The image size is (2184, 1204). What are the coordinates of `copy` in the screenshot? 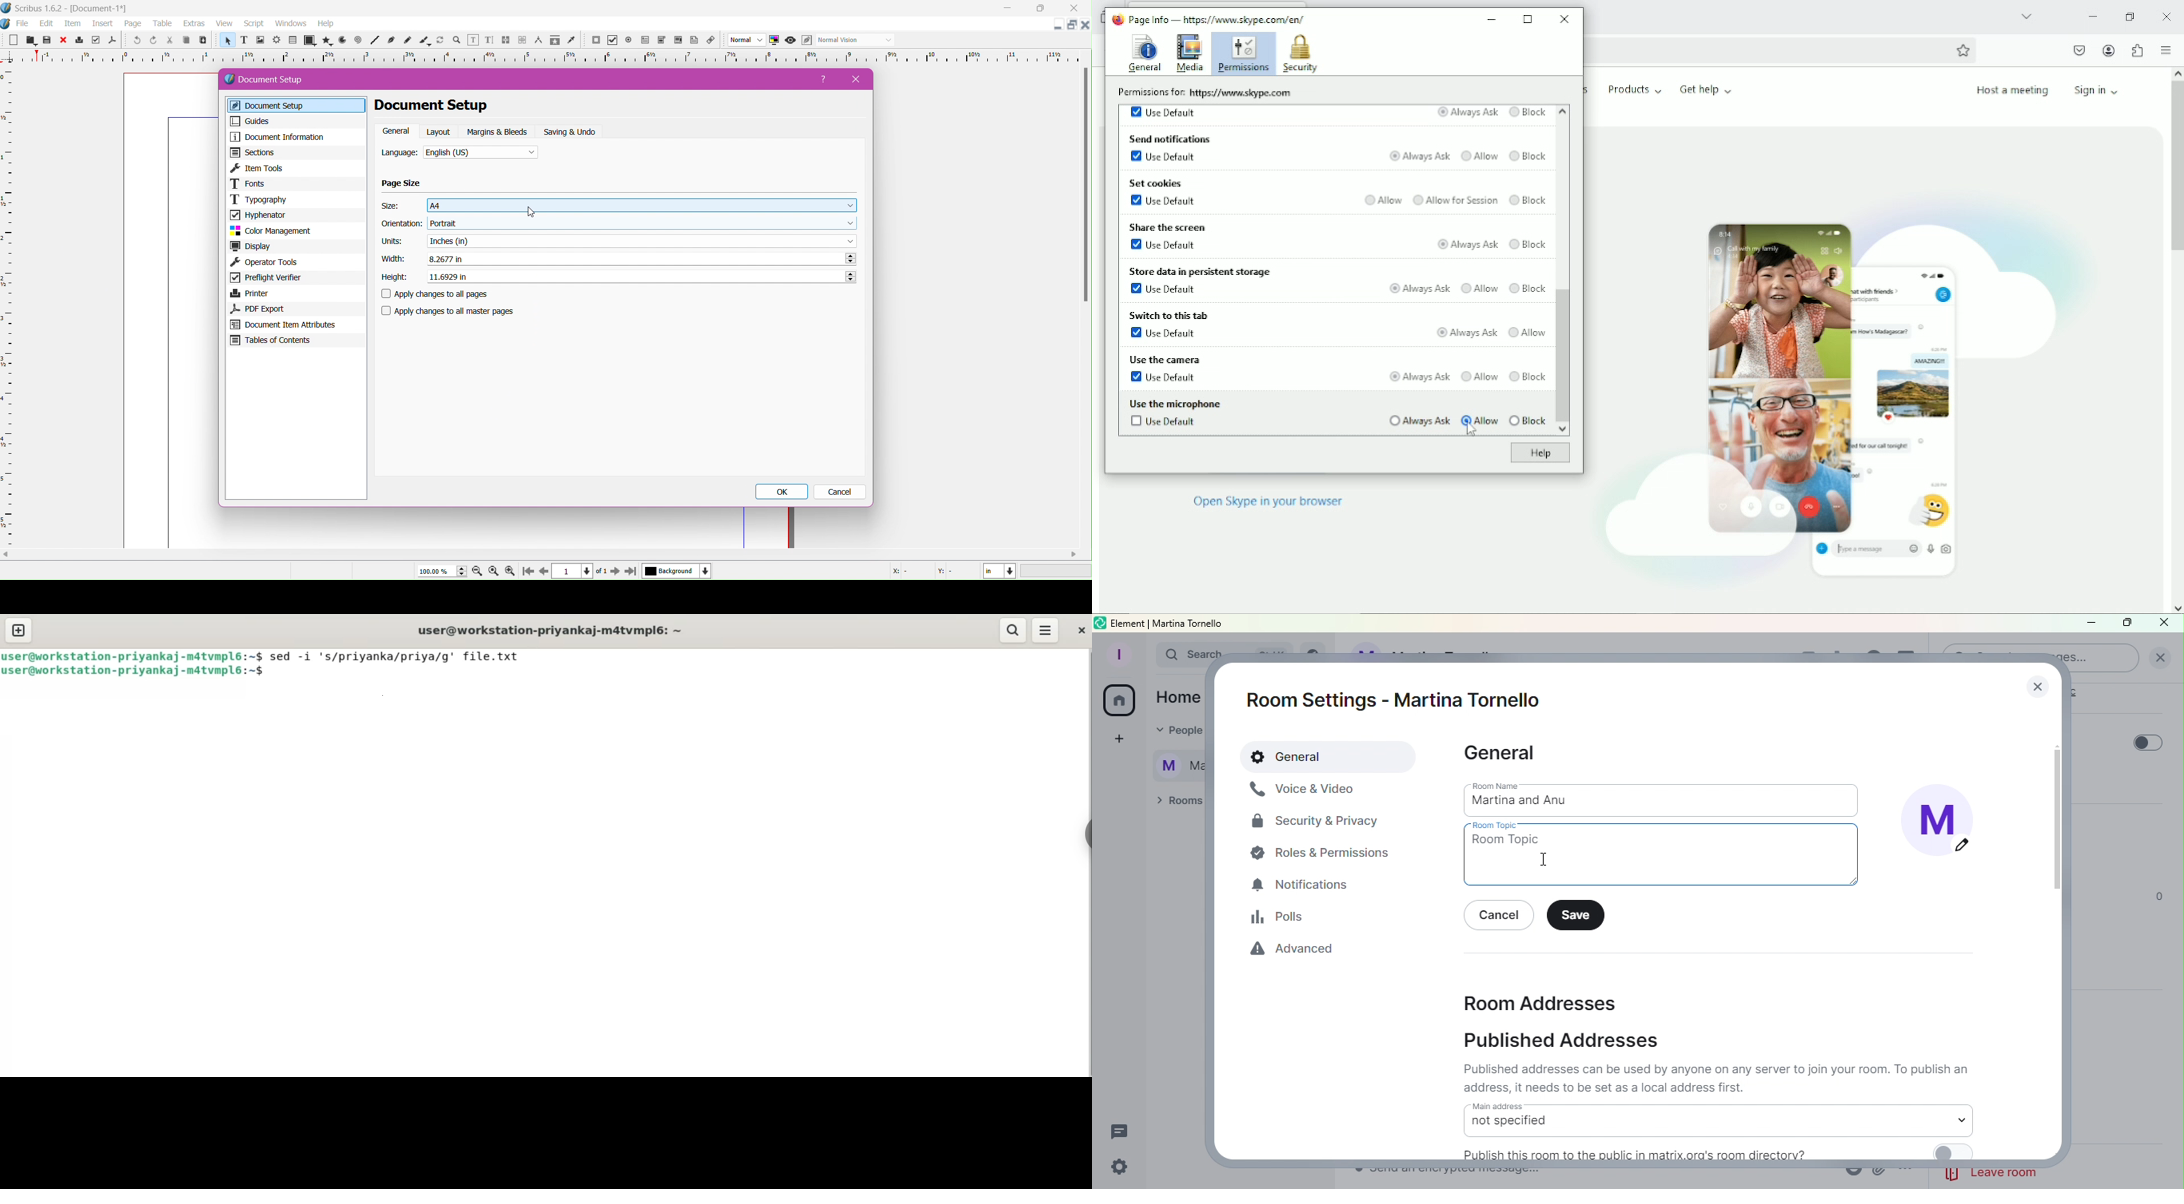 It's located at (184, 41).